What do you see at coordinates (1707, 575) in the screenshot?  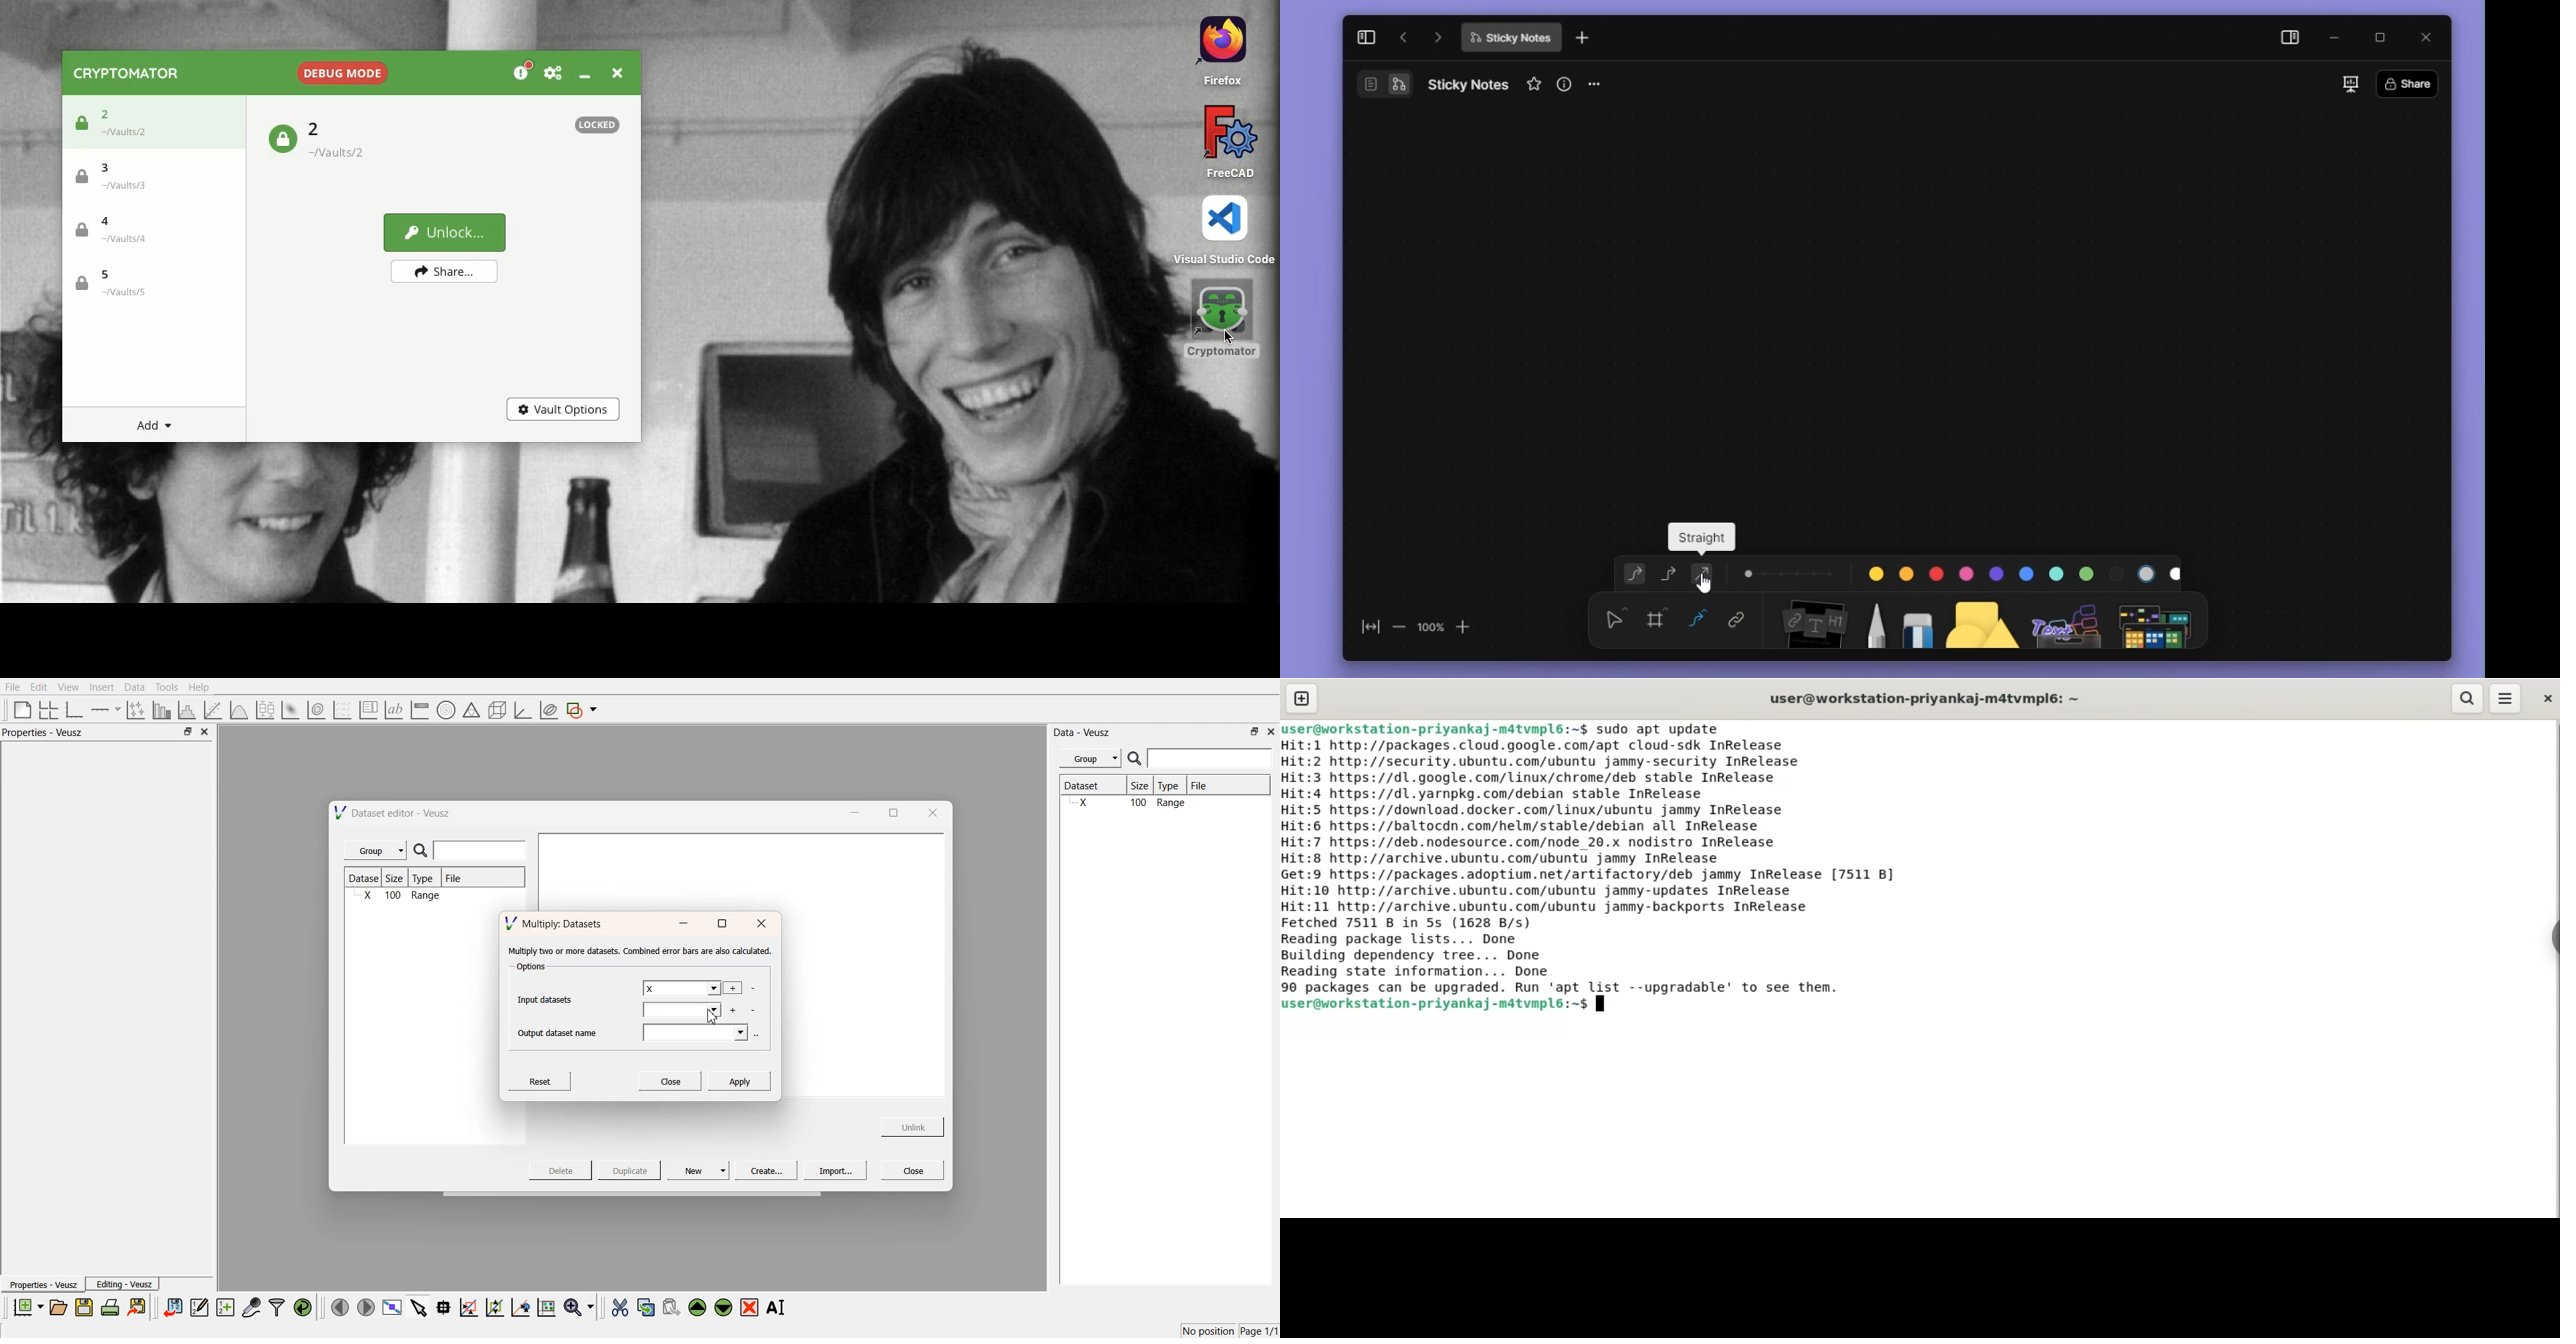 I see `straight` at bounding box center [1707, 575].